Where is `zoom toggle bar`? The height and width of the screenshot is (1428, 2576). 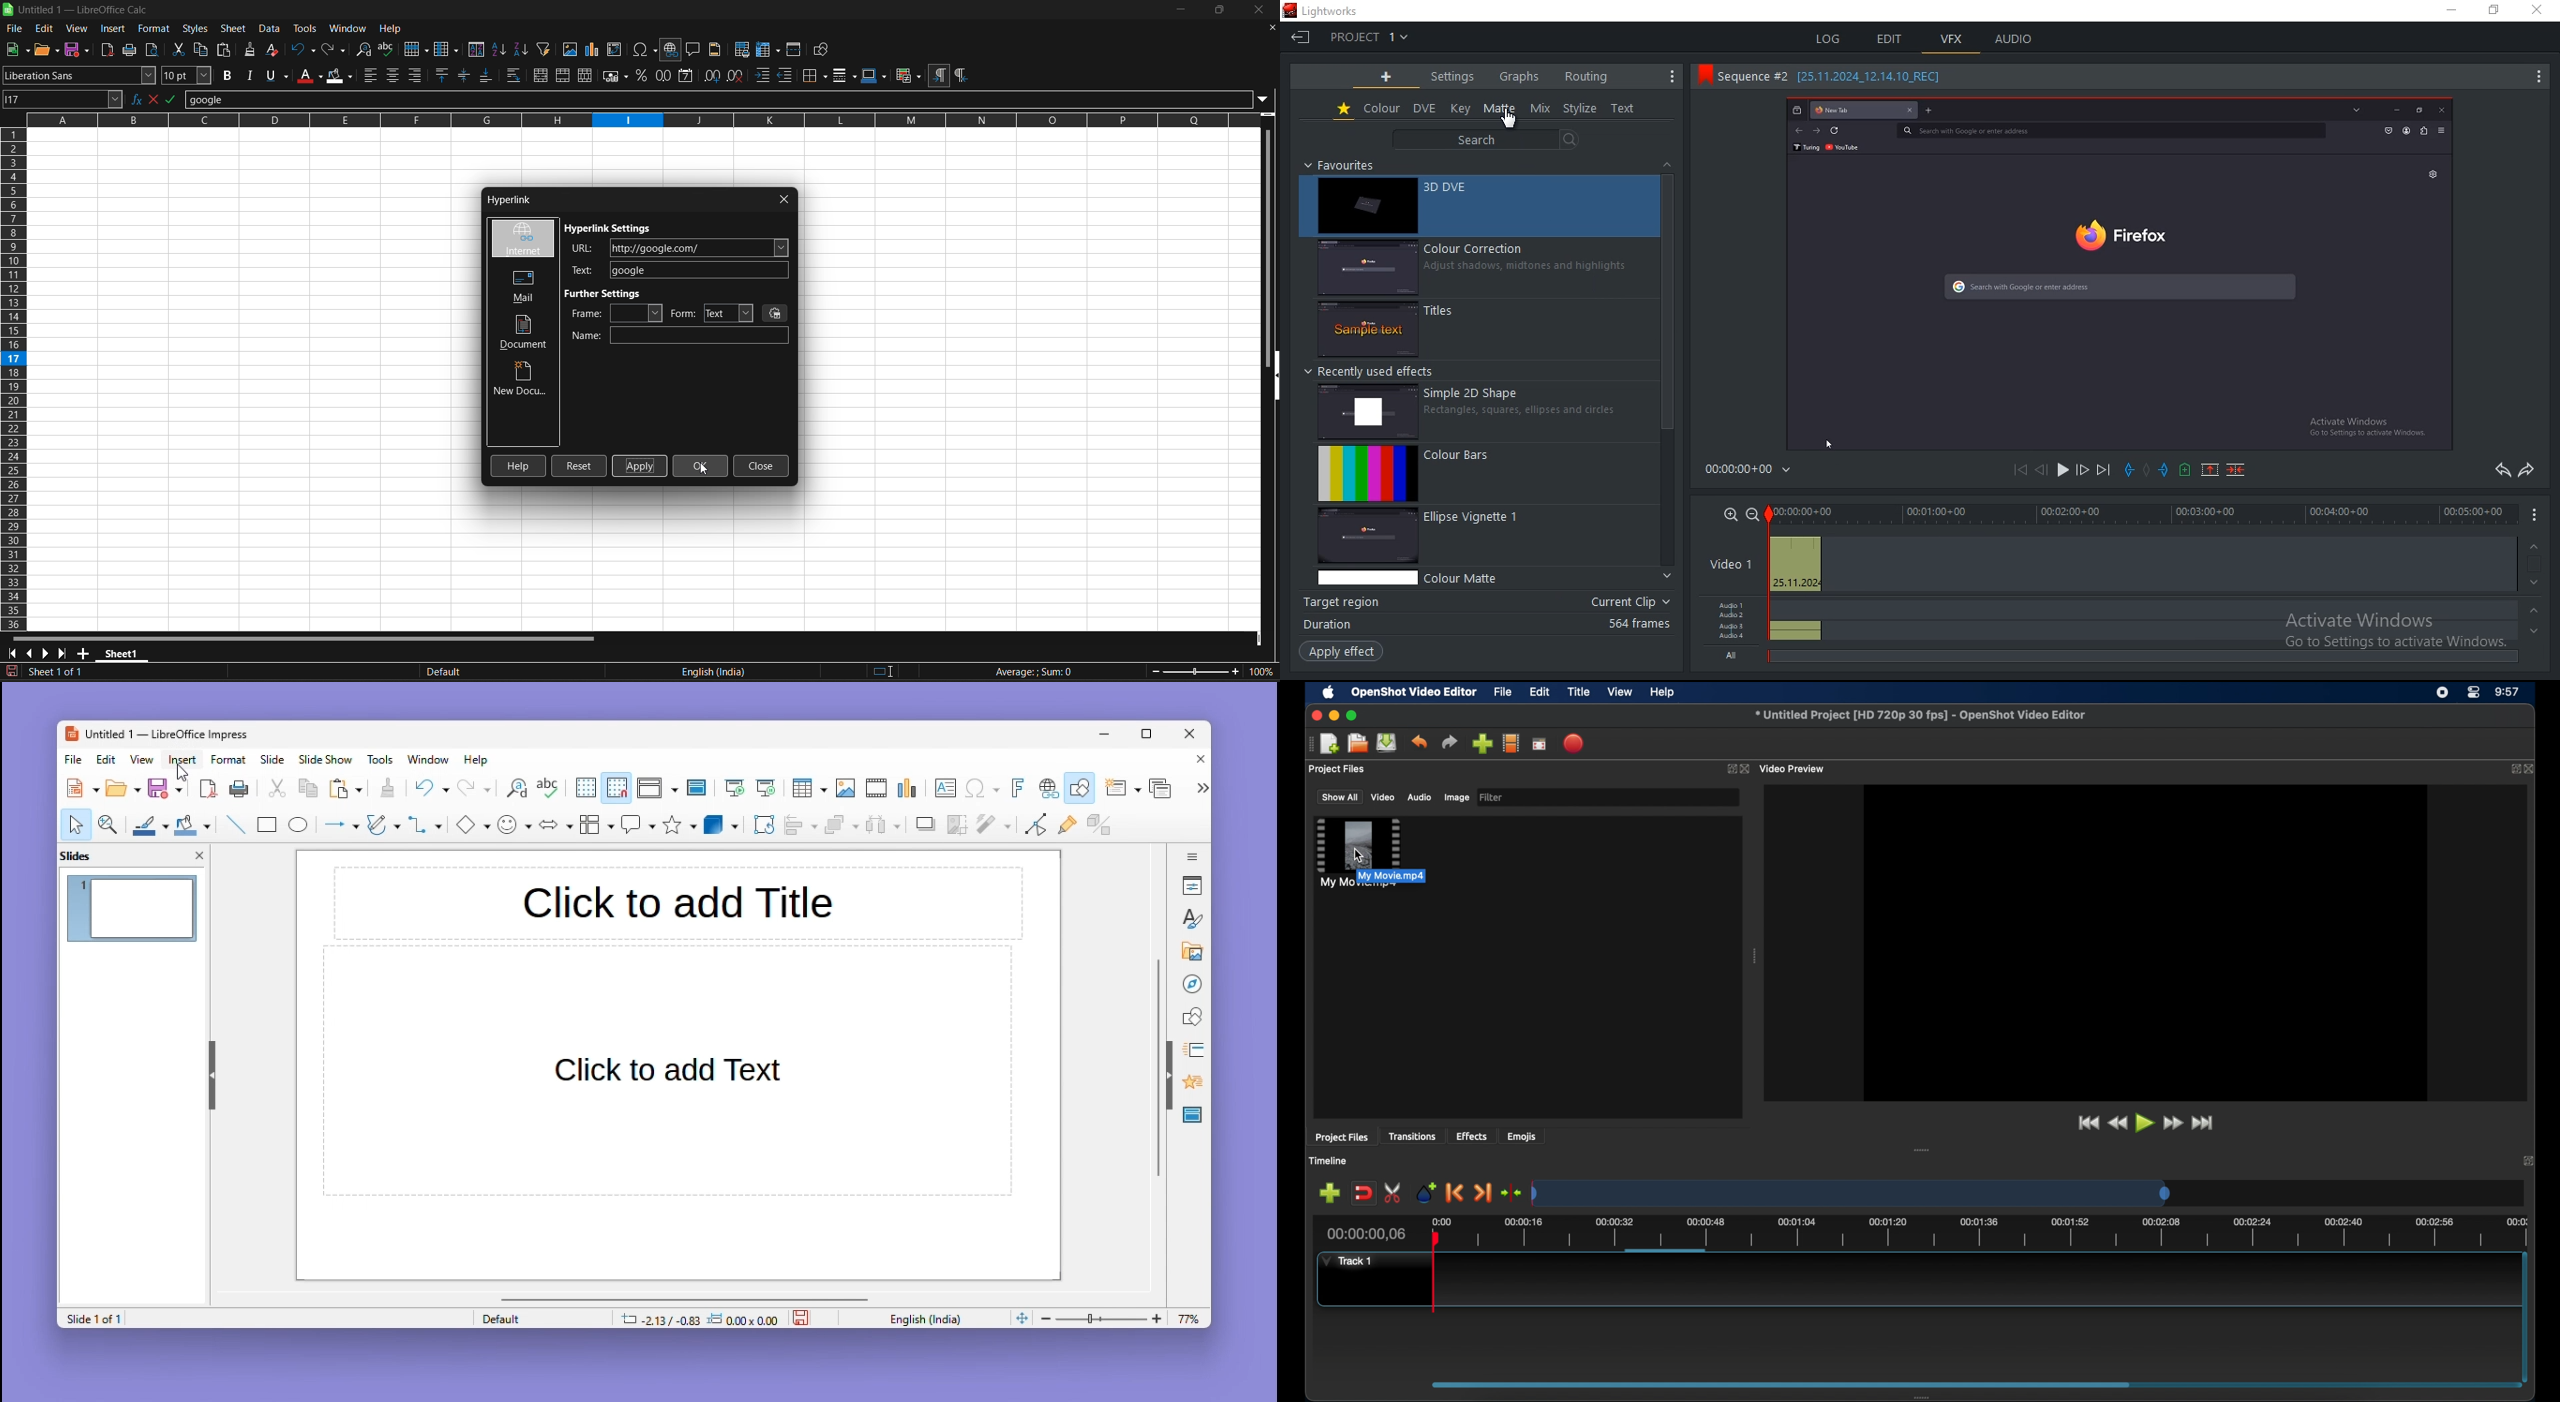 zoom toggle bar is located at coordinates (1106, 1318).